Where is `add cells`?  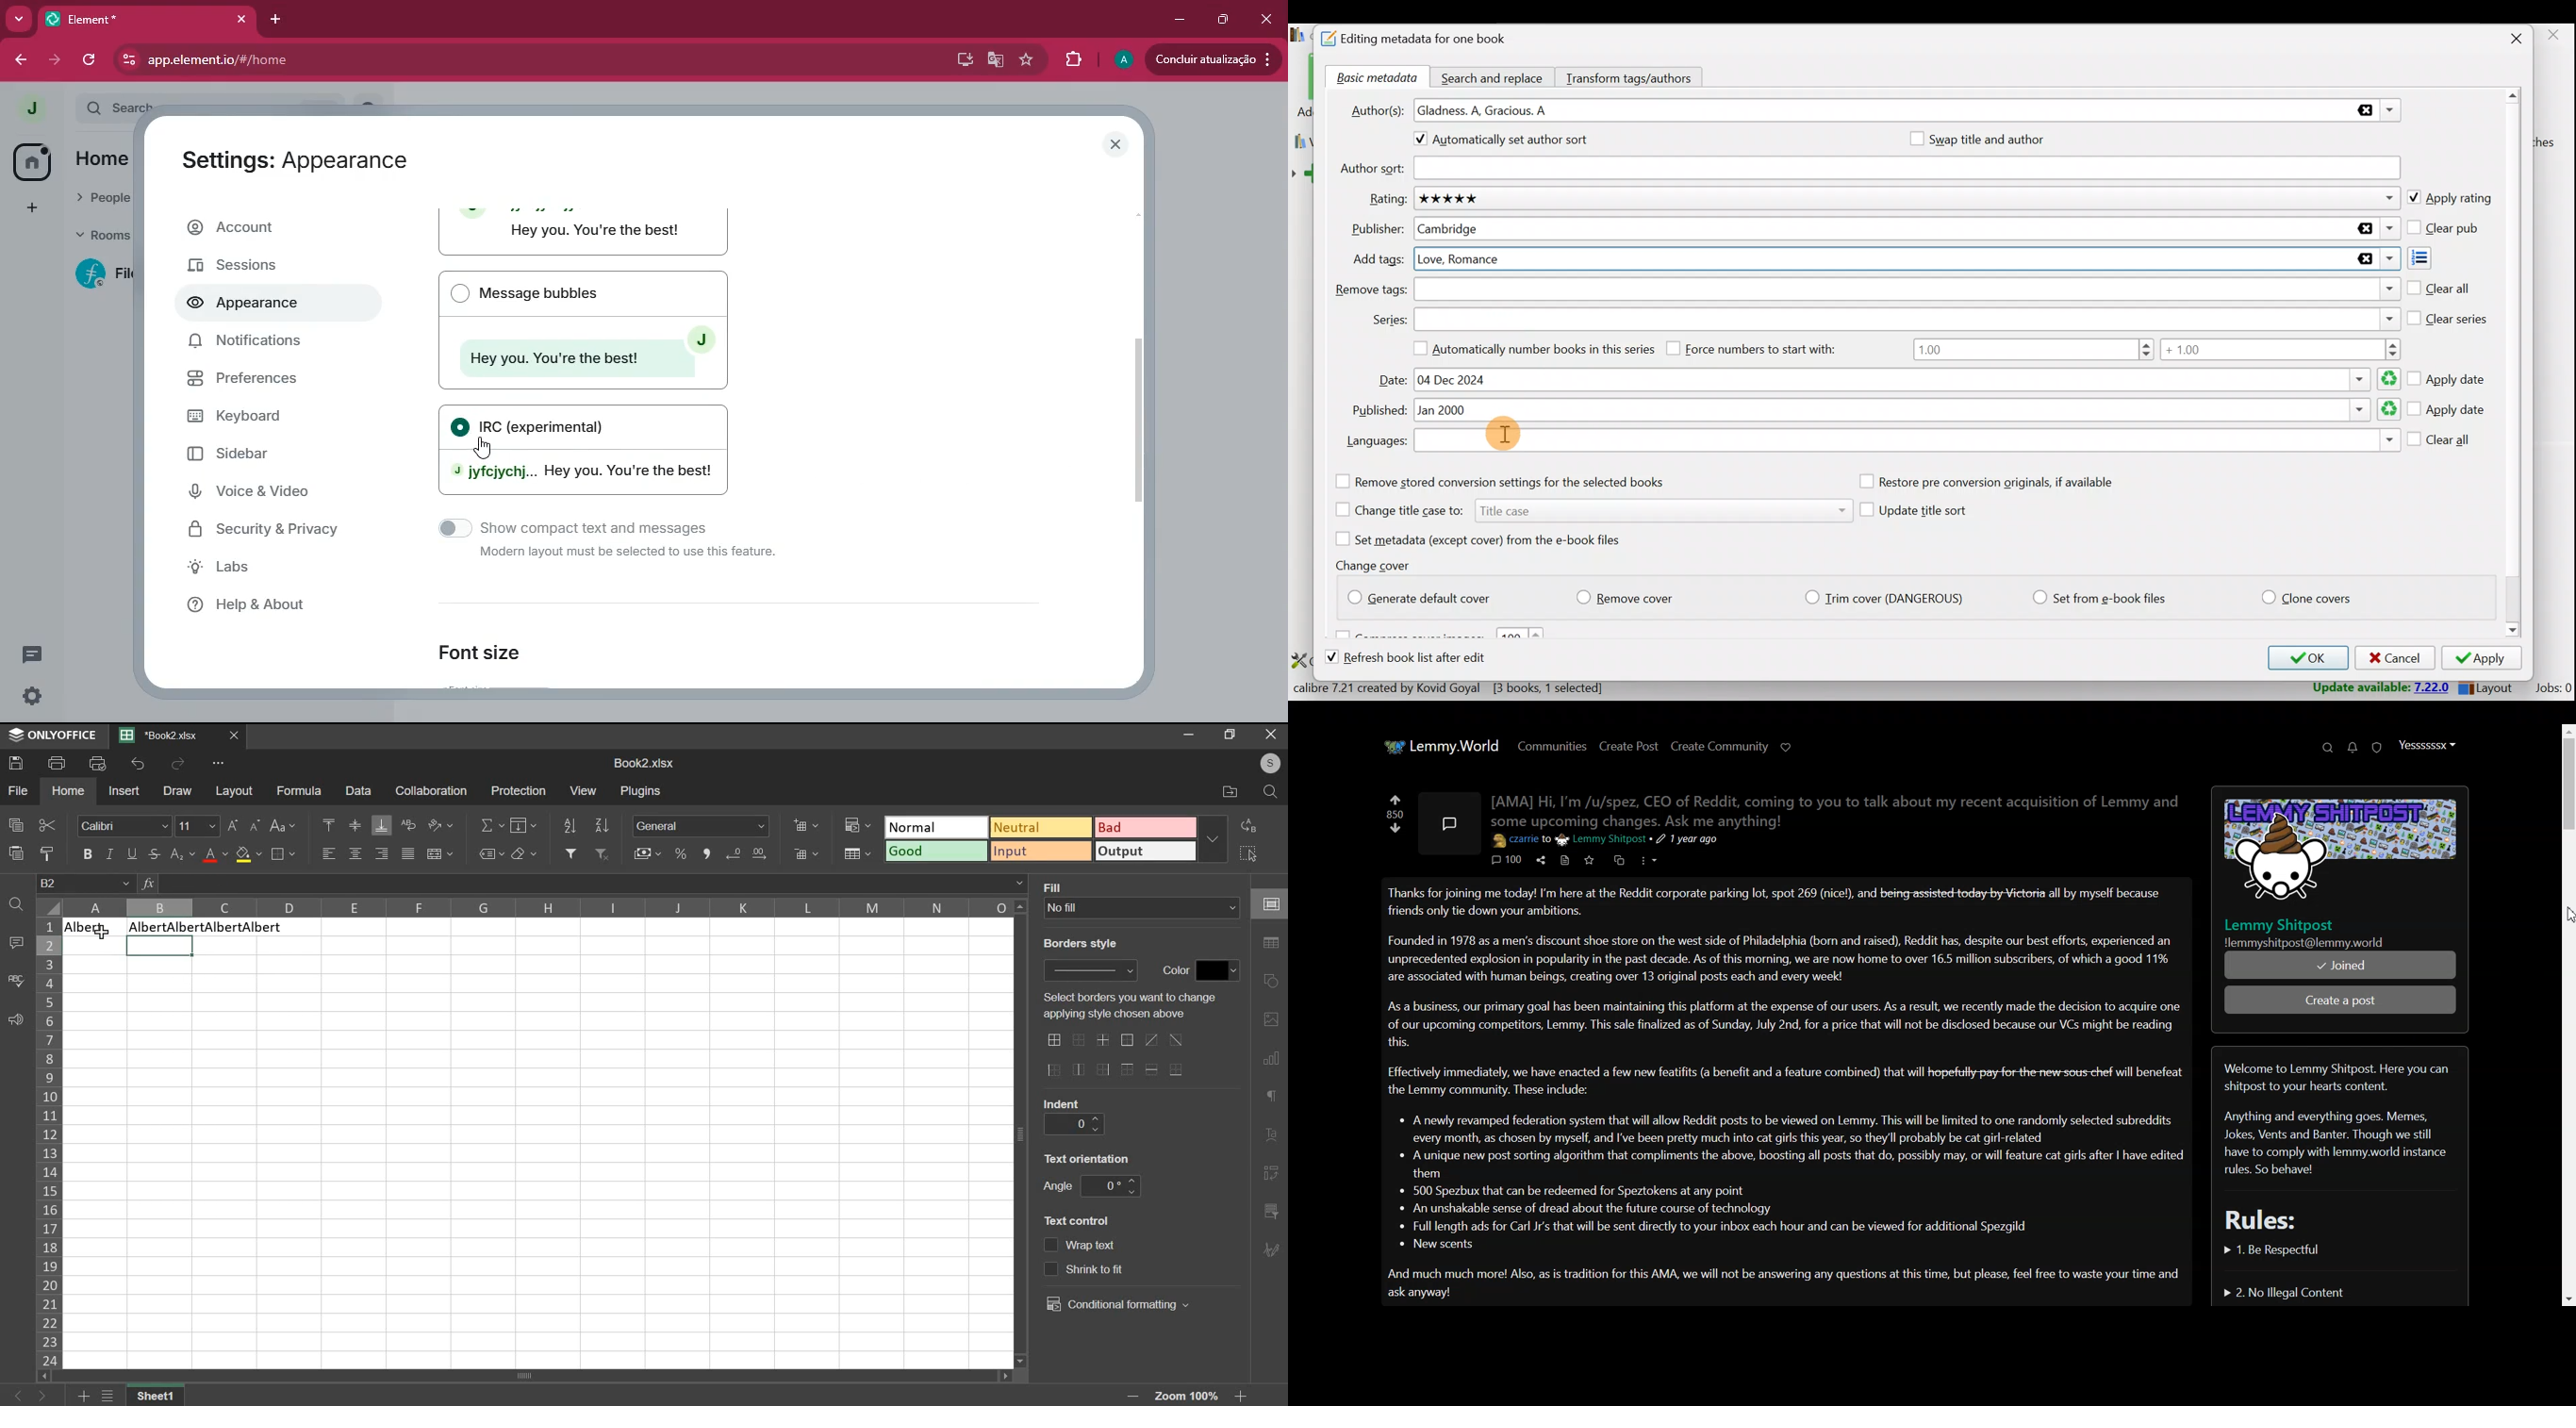 add cells is located at coordinates (806, 824).